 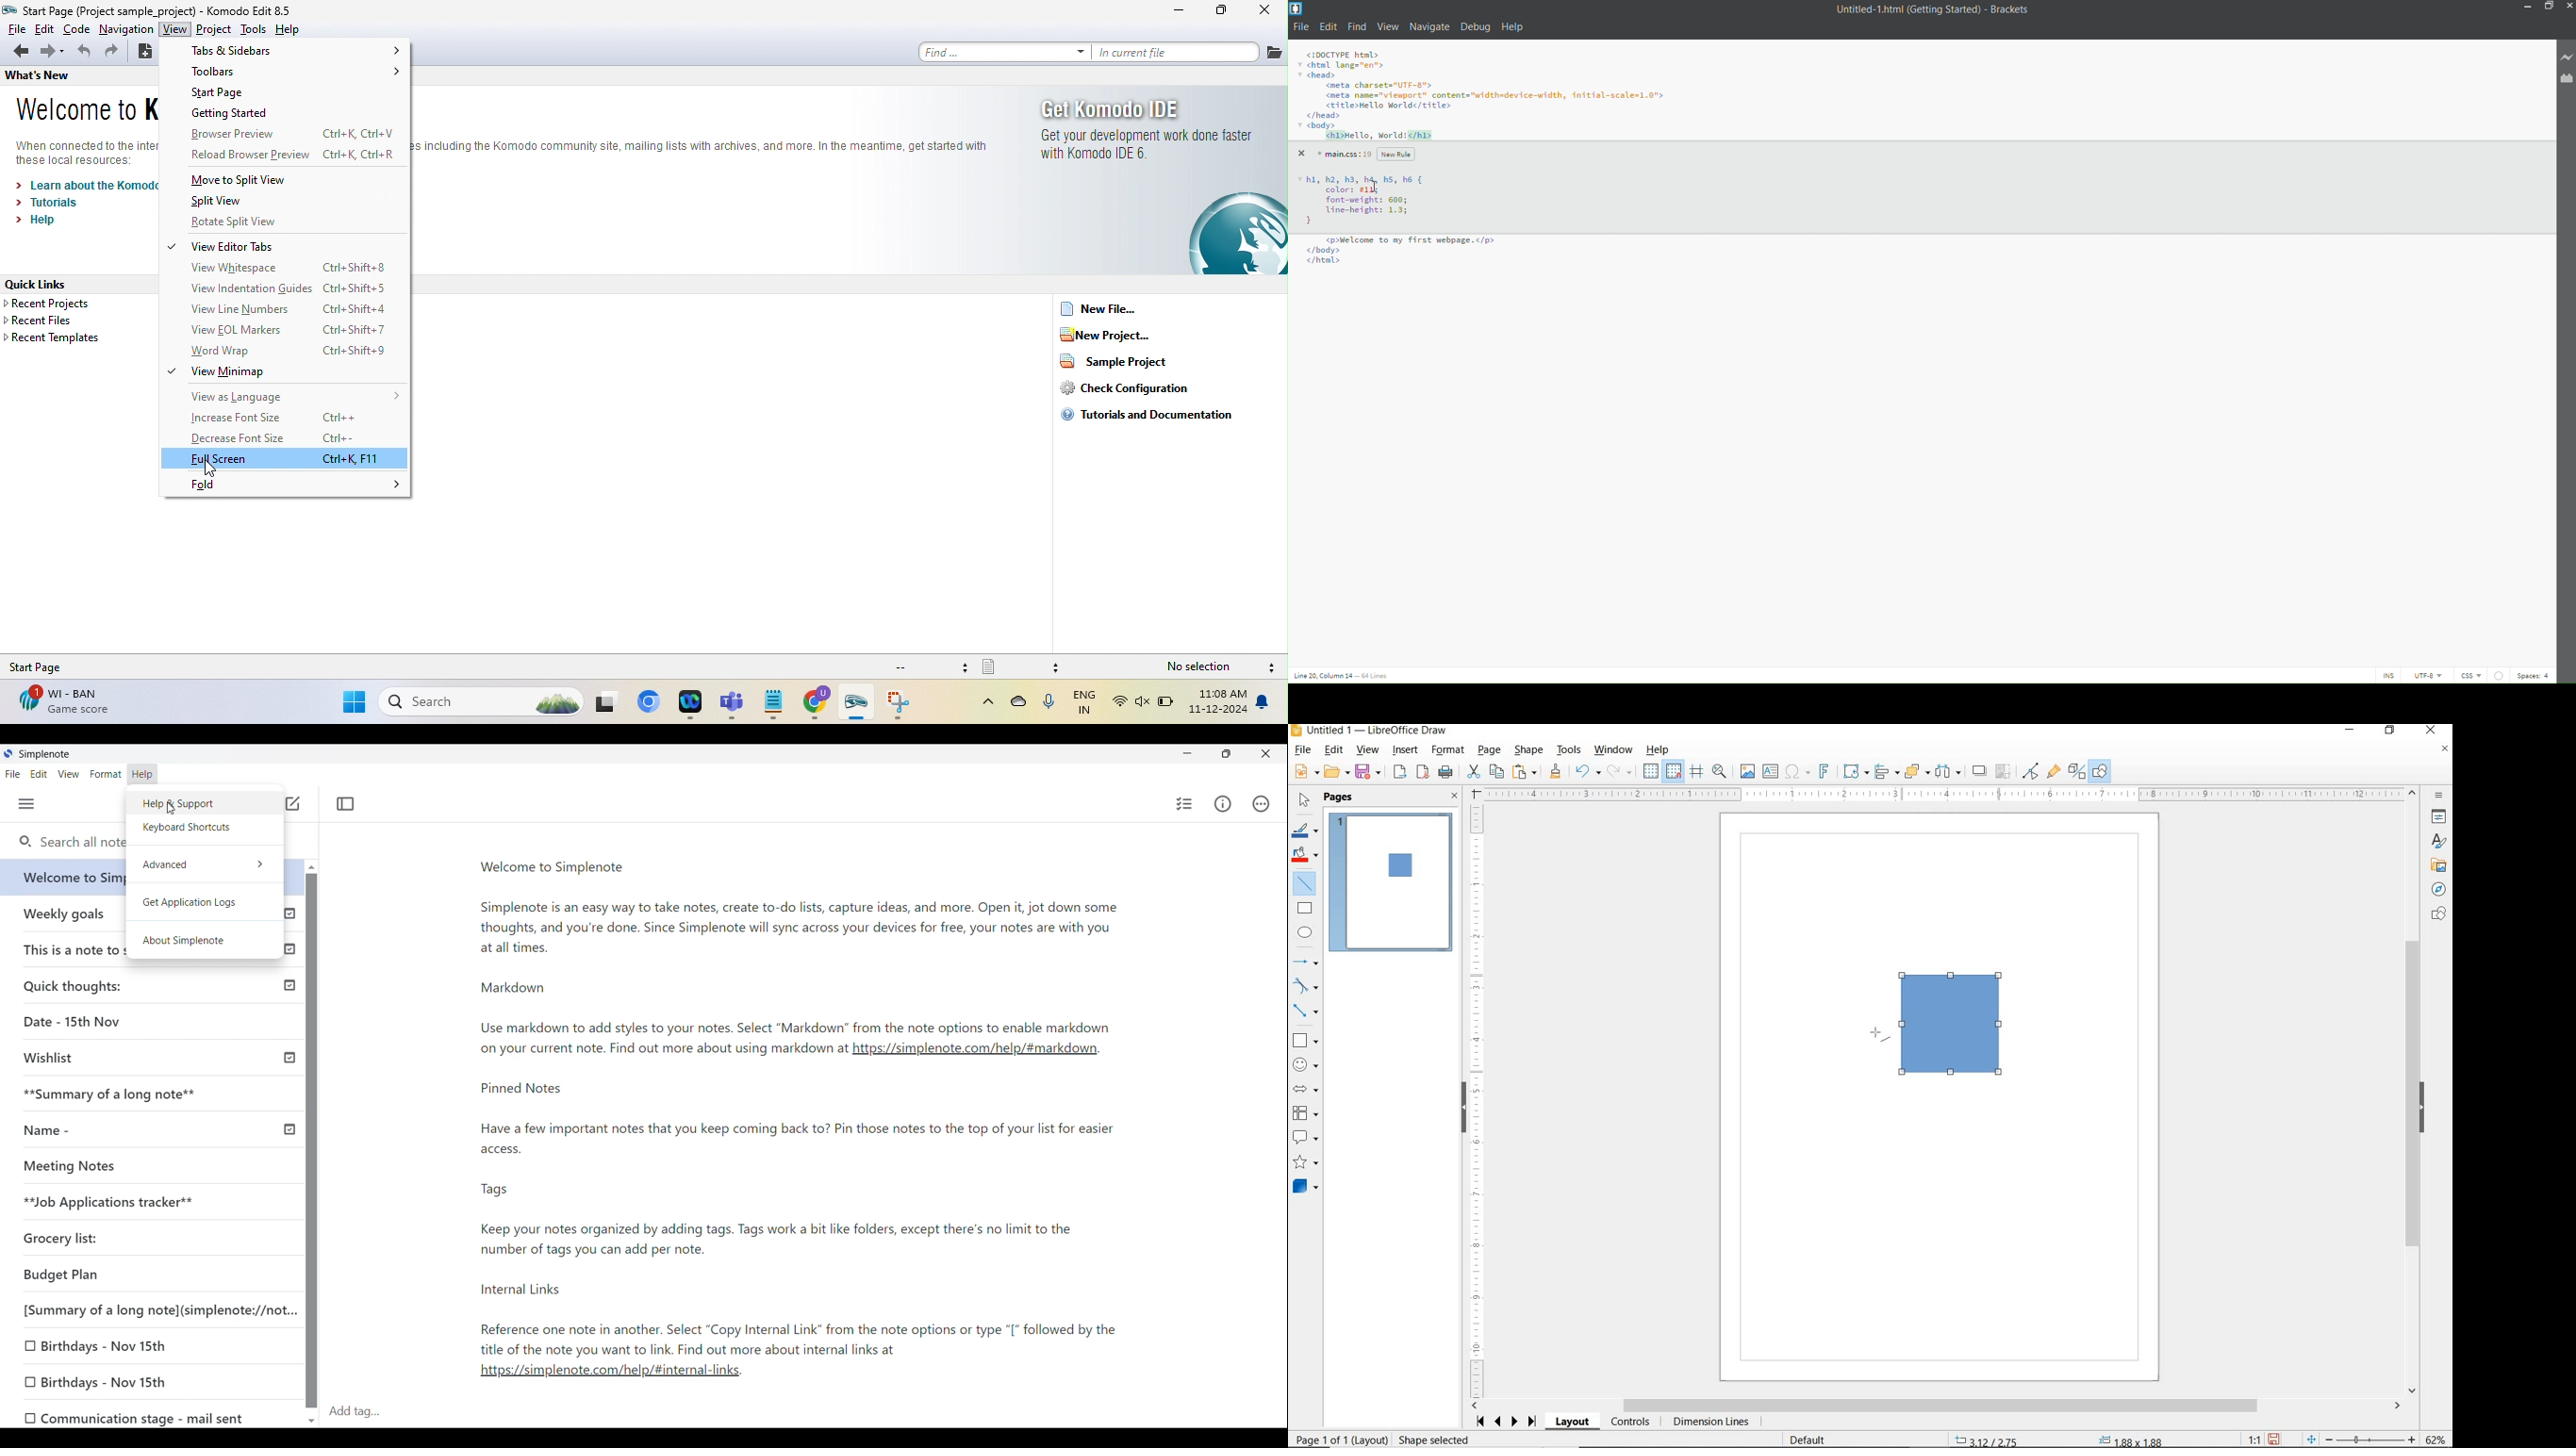 I want to click on code, so click(x=77, y=30).